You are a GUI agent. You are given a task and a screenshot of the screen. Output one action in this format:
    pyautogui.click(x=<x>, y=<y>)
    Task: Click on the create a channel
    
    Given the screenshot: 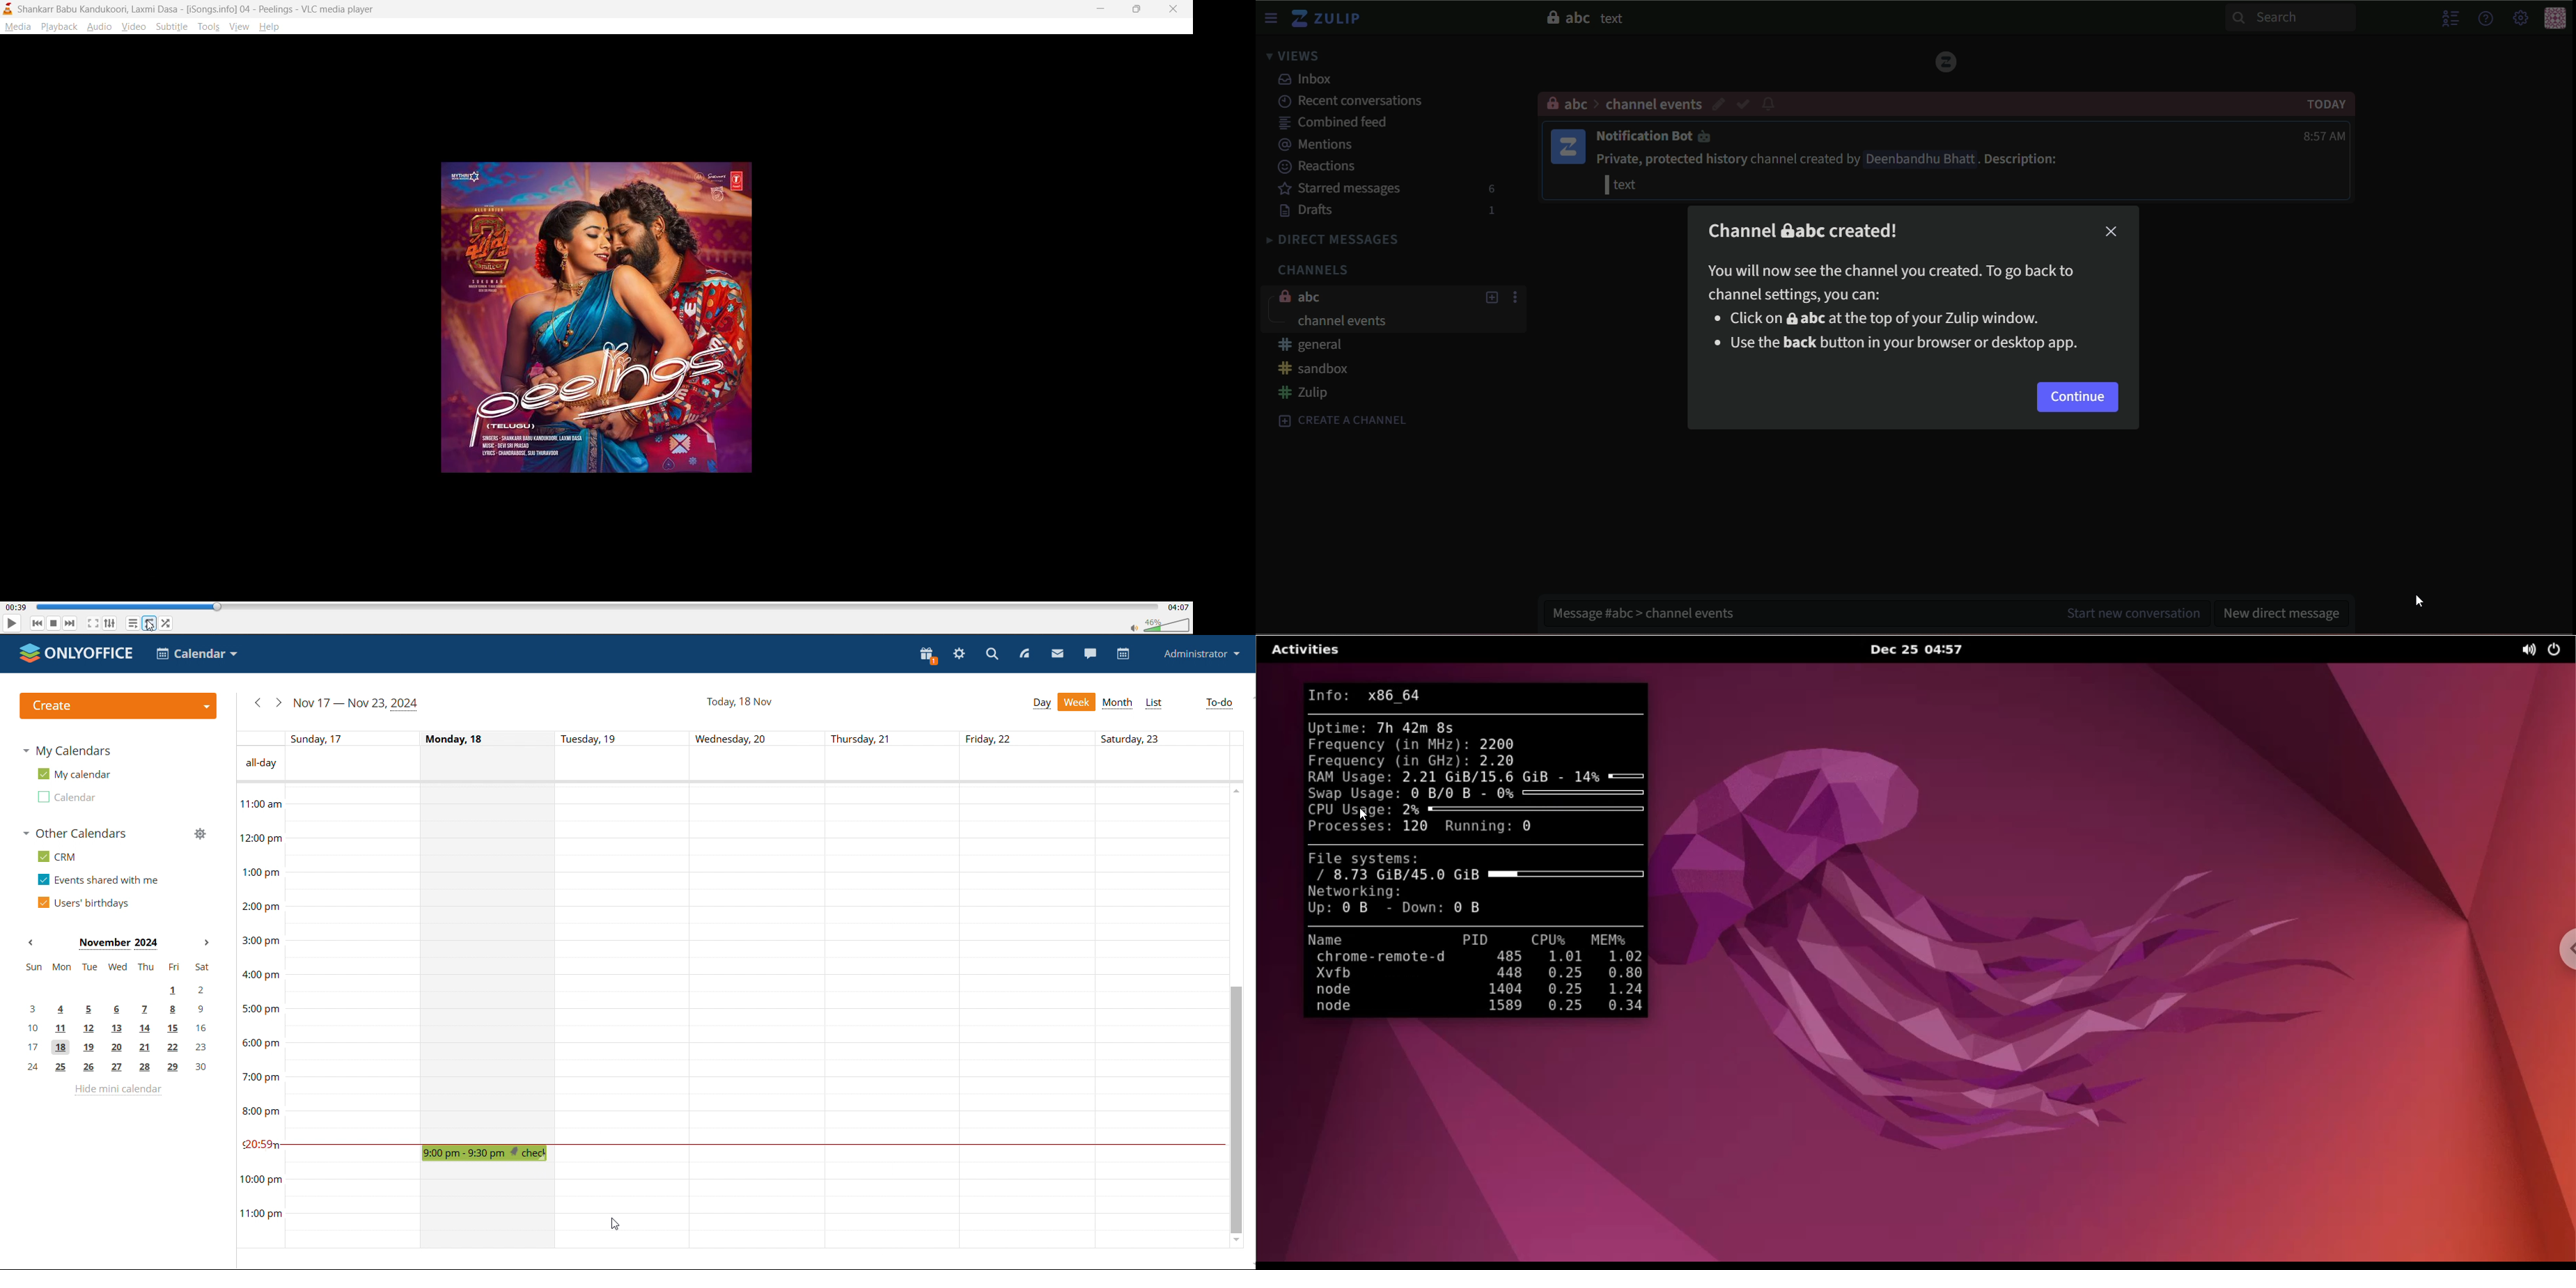 What is the action you would take?
    pyautogui.click(x=1411, y=422)
    